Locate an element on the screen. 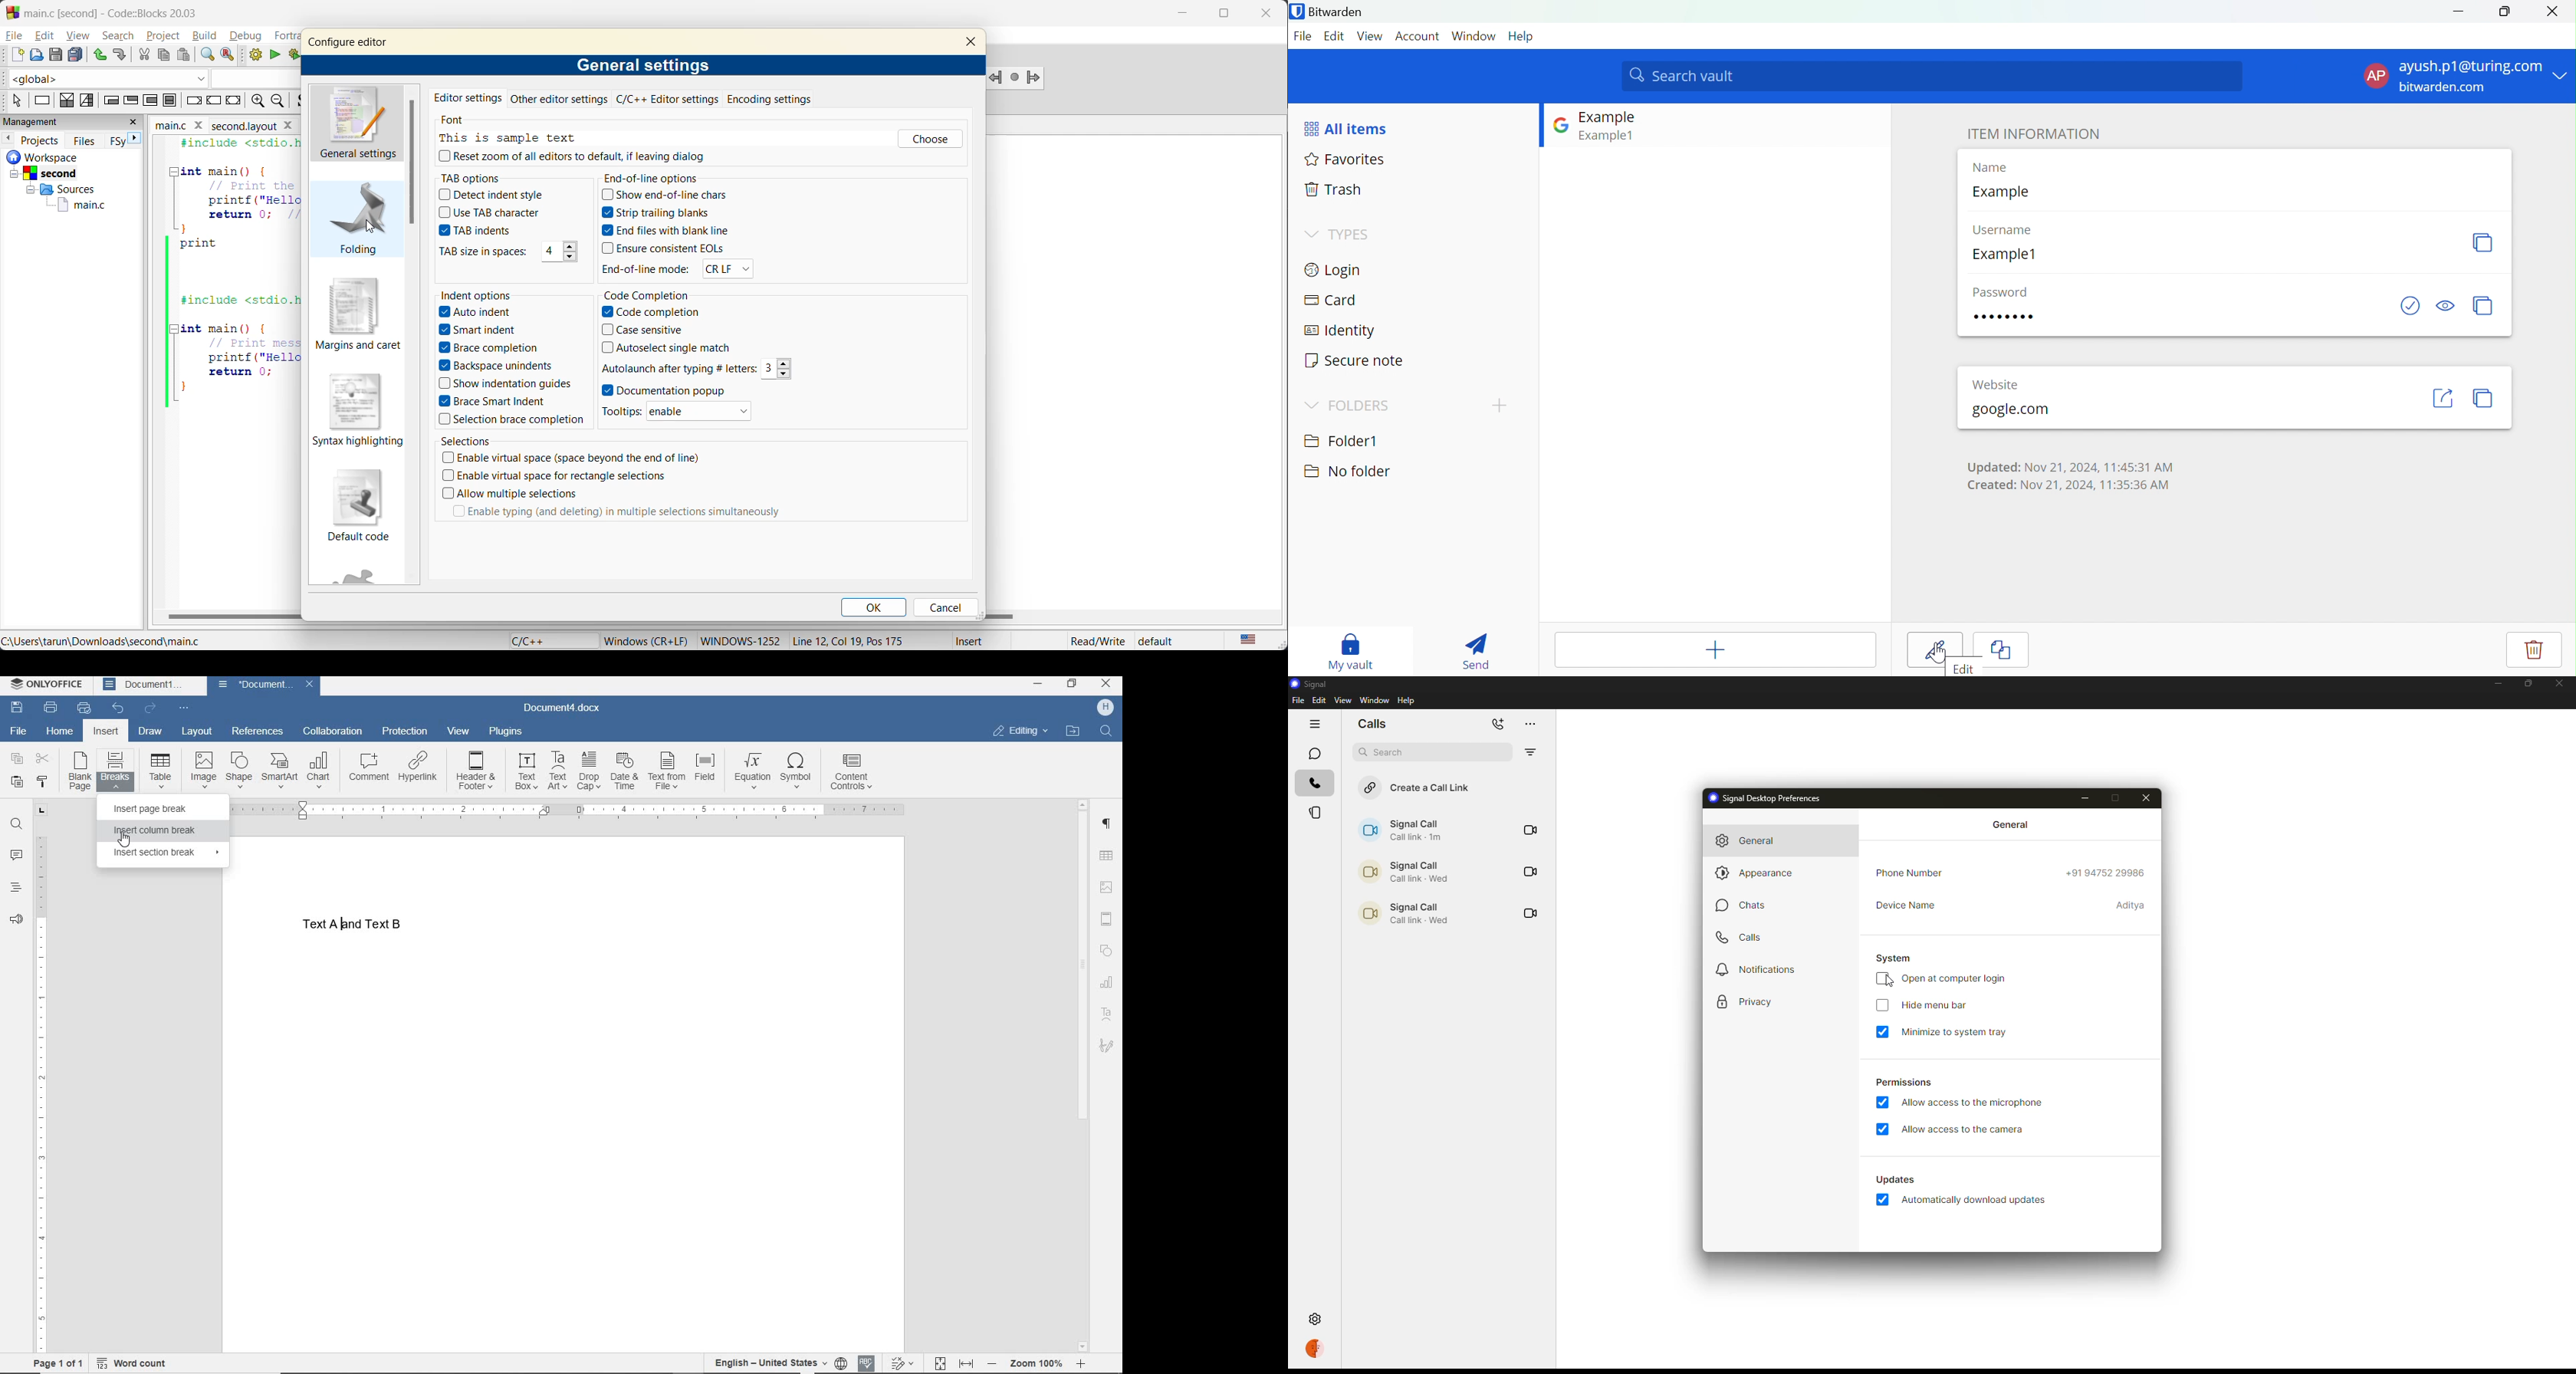 This screenshot has width=2576, height=1400. Case sensitive is located at coordinates (643, 329).